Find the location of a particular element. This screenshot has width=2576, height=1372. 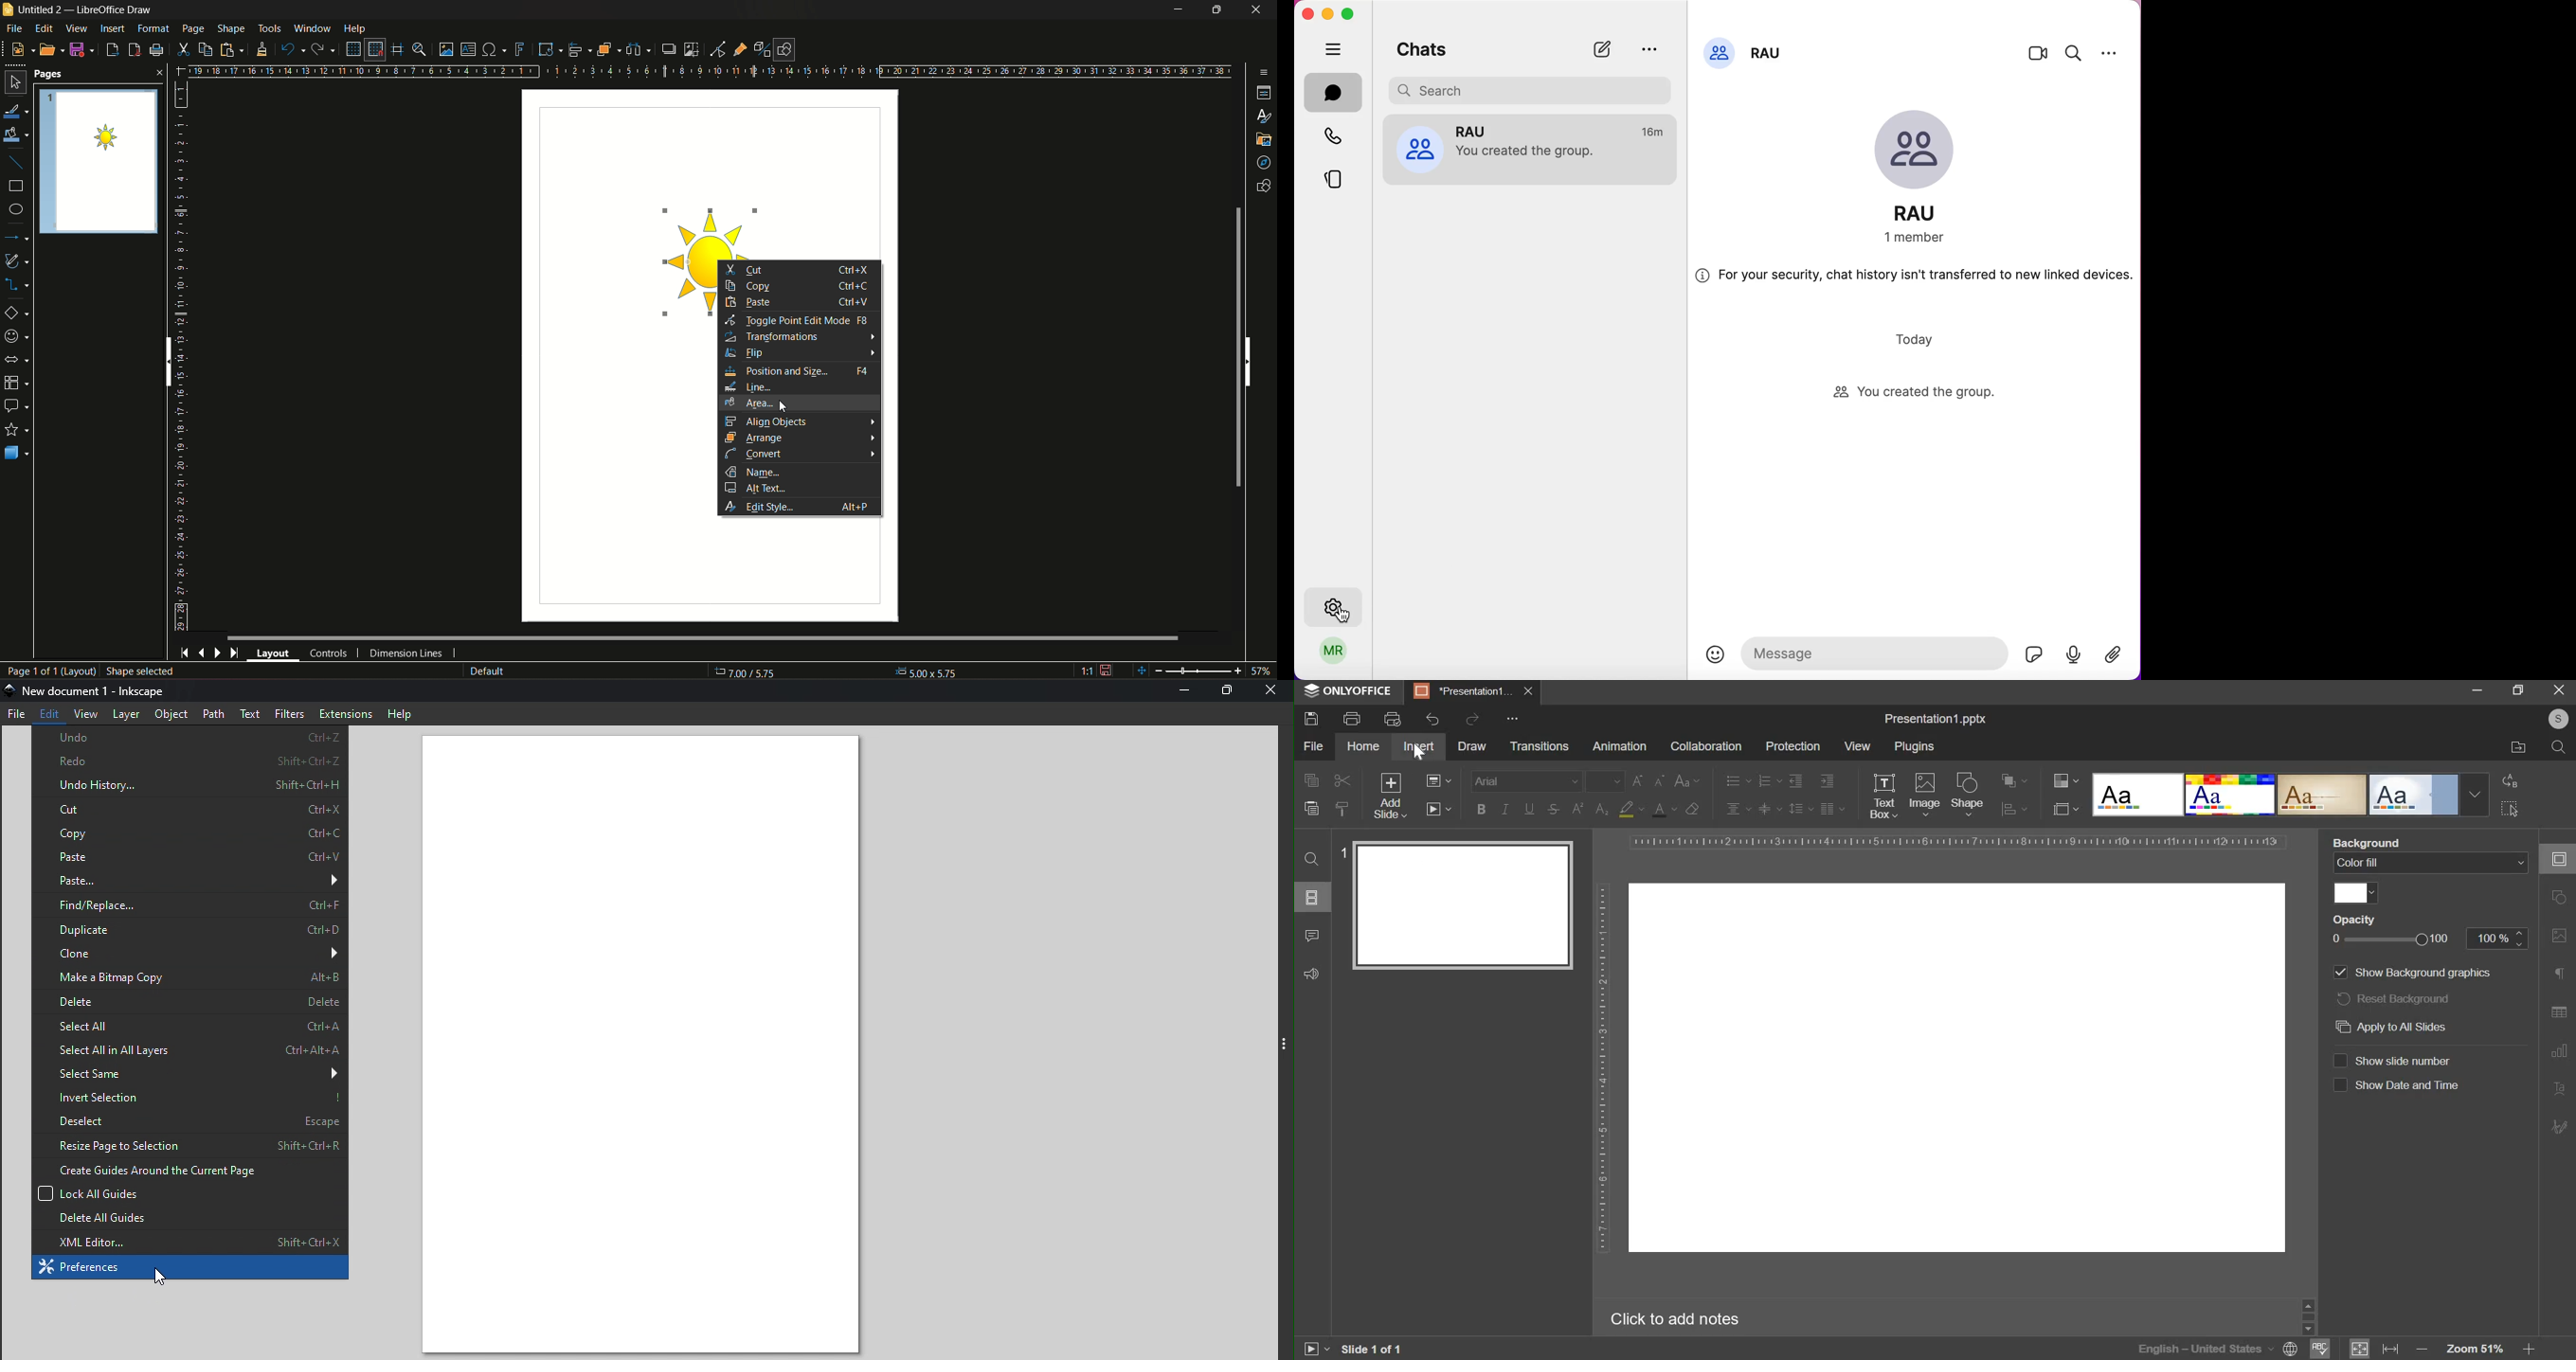

slide settings is located at coordinates (2557, 856).